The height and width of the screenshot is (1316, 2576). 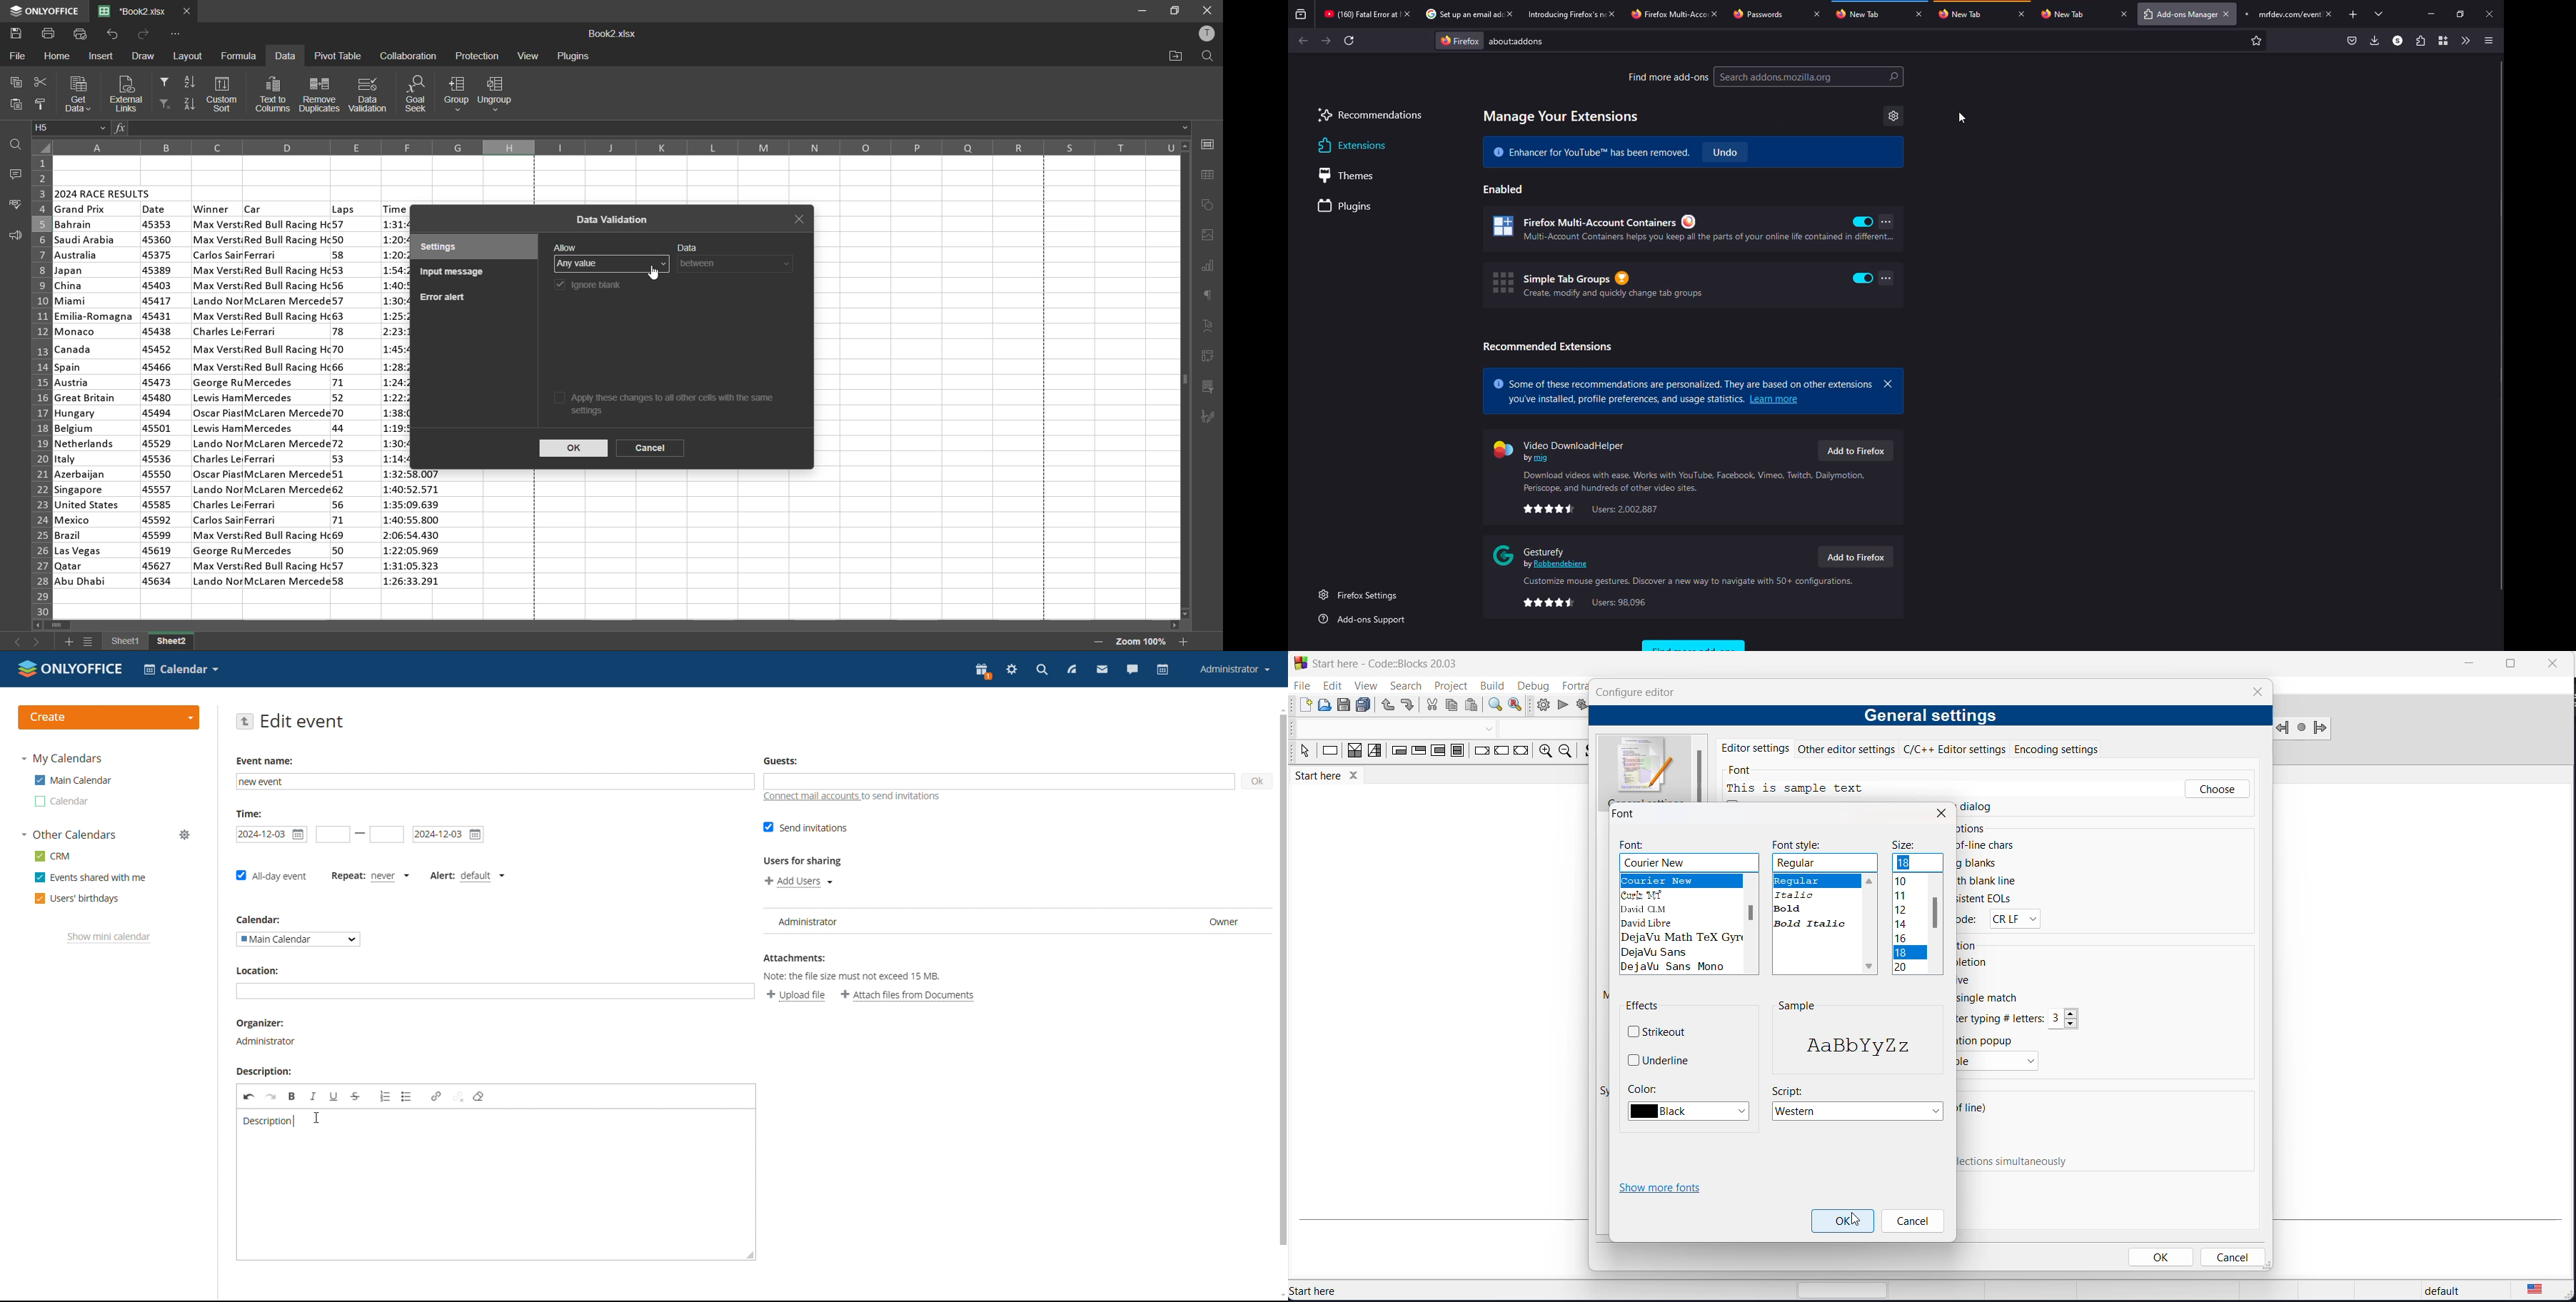 What do you see at coordinates (2467, 665) in the screenshot?
I see `minimize` at bounding box center [2467, 665].